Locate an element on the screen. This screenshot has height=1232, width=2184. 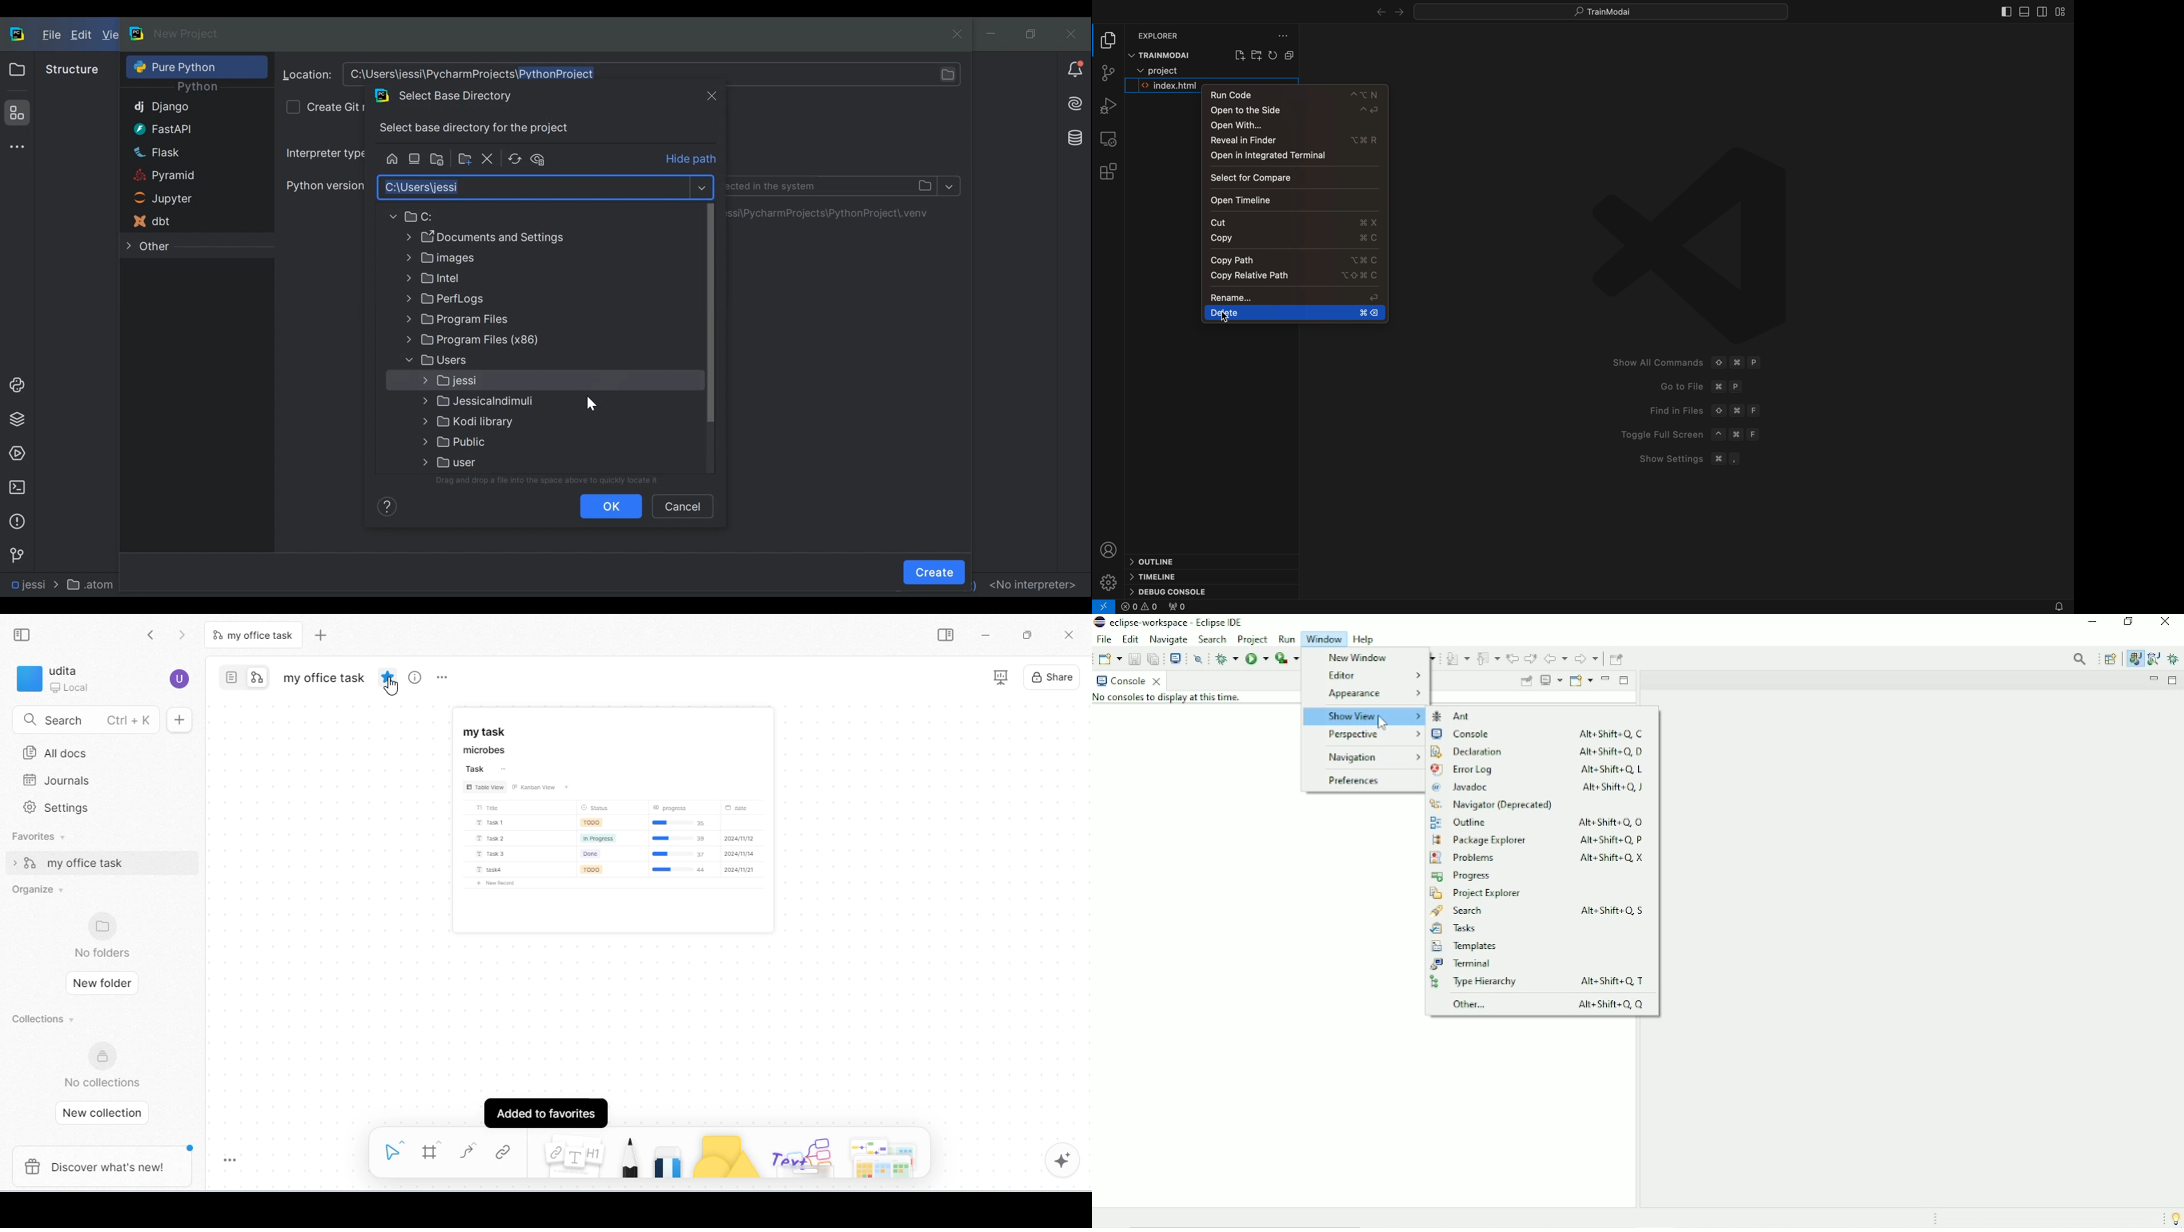
new tab is located at coordinates (321, 633).